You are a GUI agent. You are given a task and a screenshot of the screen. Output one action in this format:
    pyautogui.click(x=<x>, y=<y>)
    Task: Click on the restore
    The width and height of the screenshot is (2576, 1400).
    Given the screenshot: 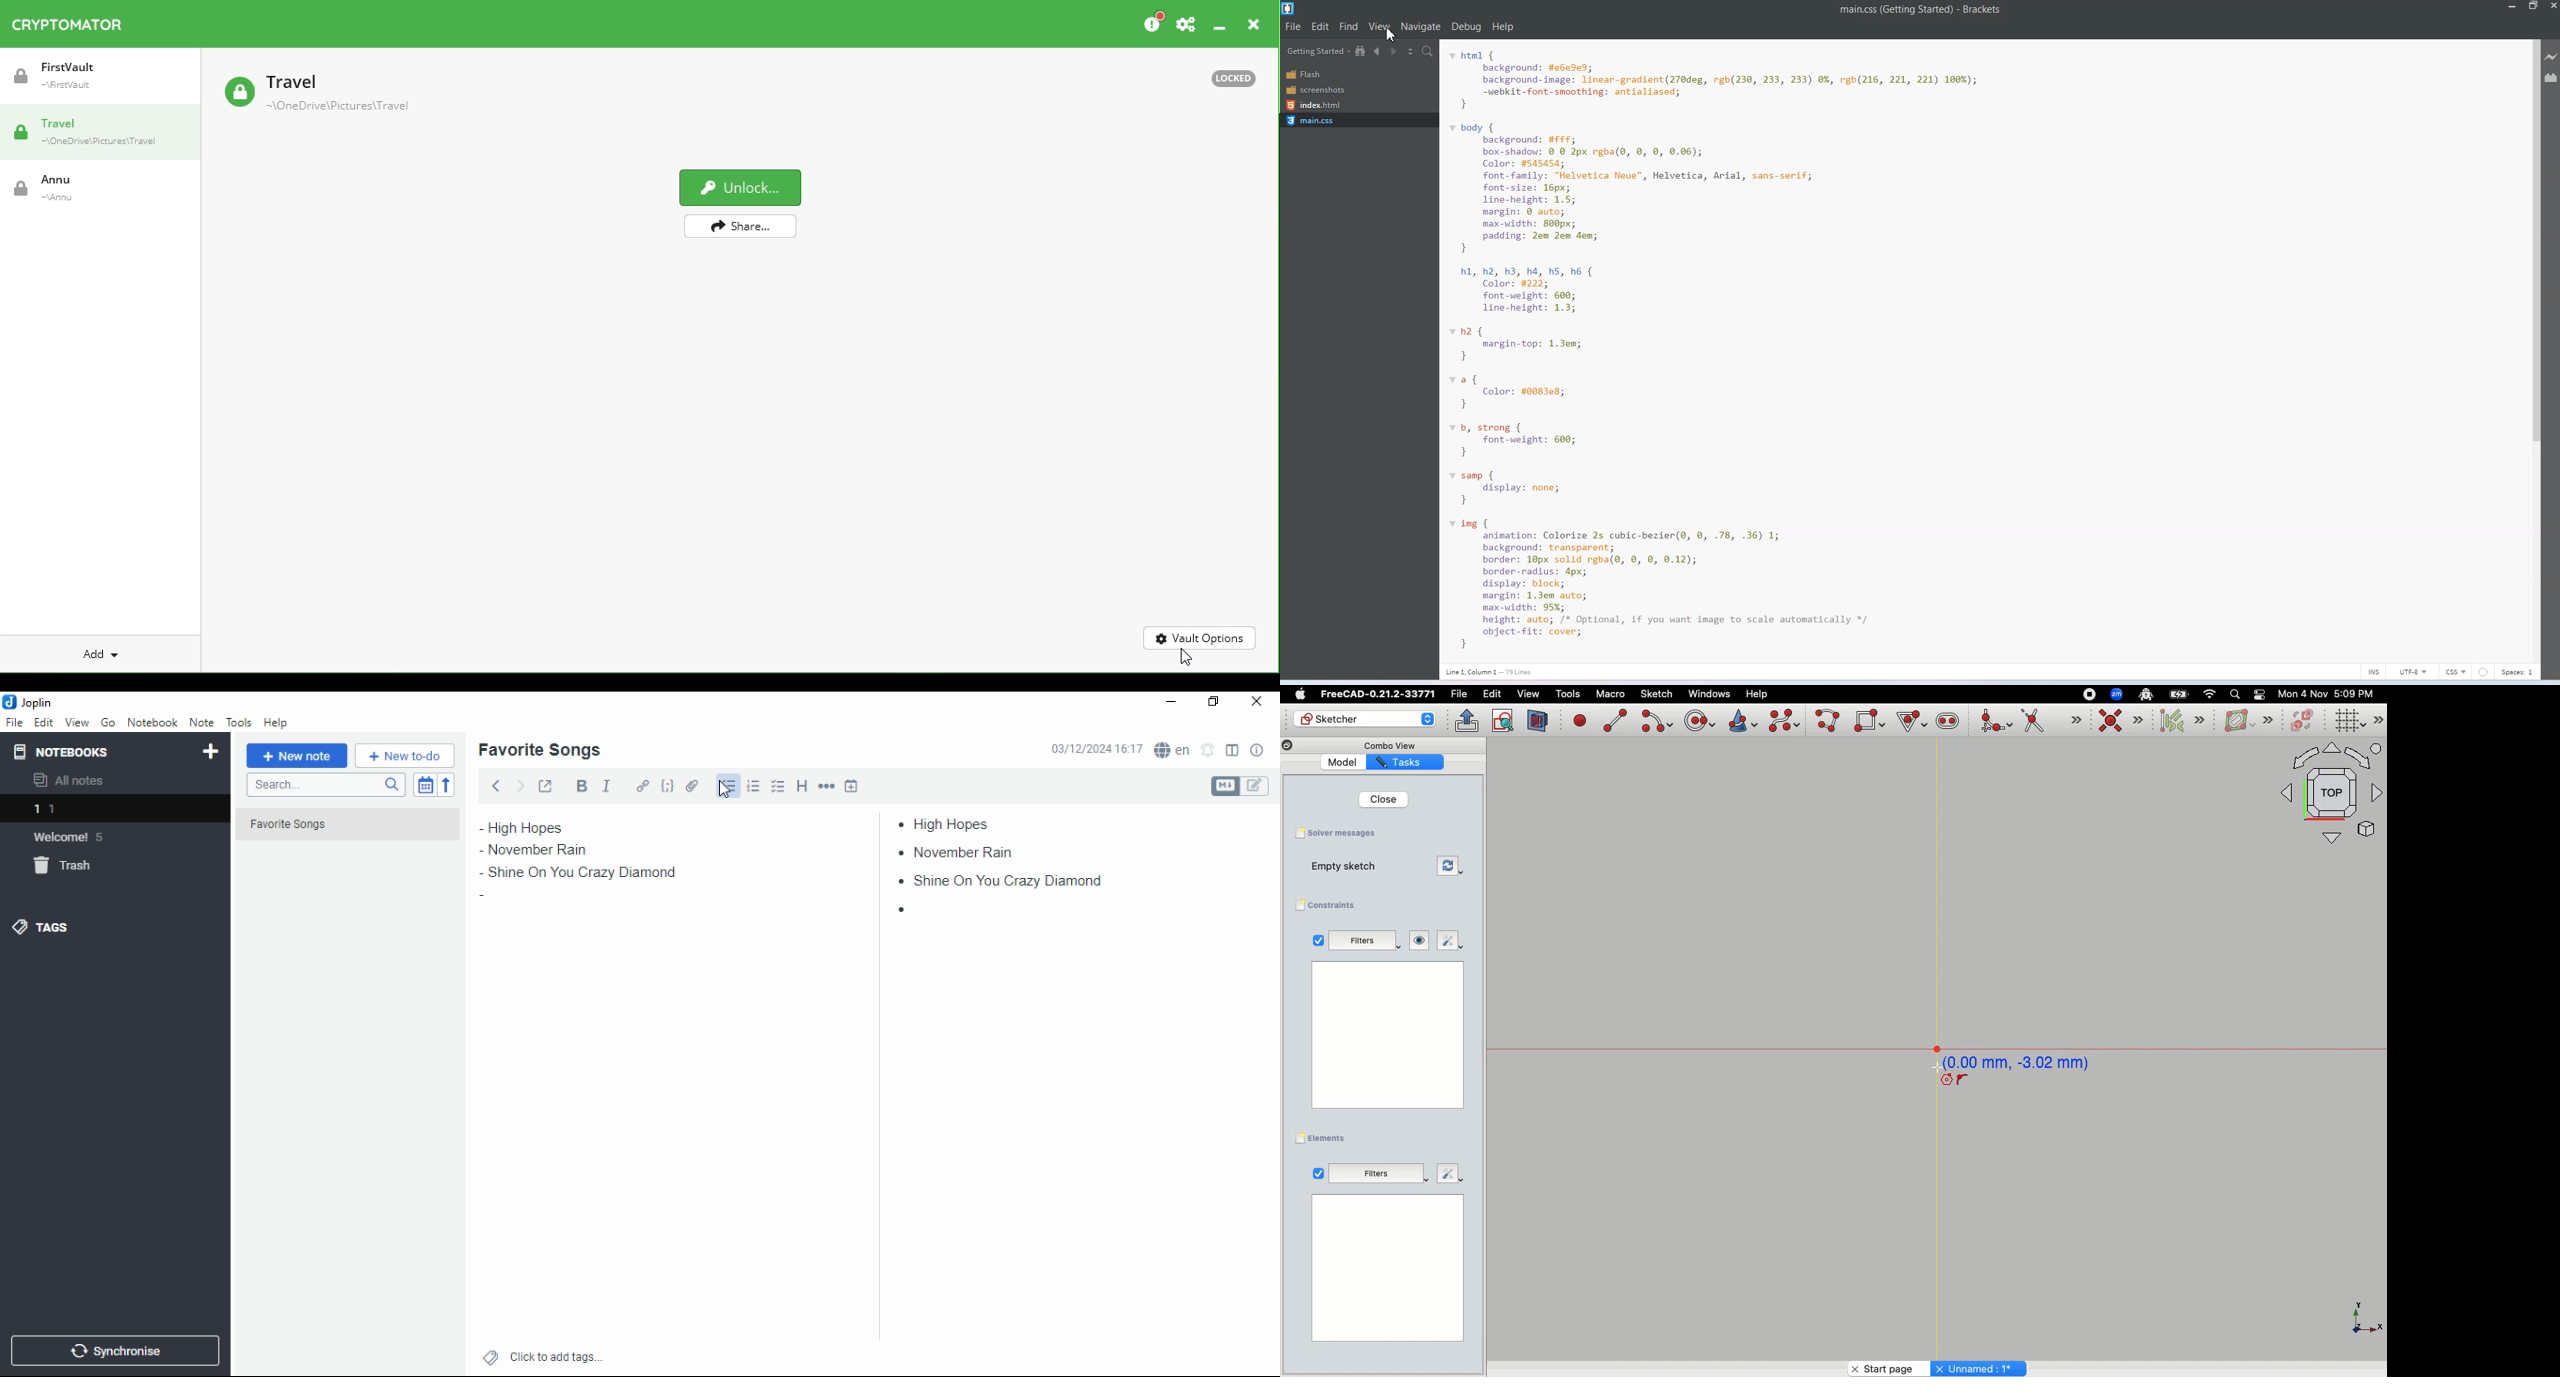 What is the action you would take?
    pyautogui.click(x=1216, y=702)
    